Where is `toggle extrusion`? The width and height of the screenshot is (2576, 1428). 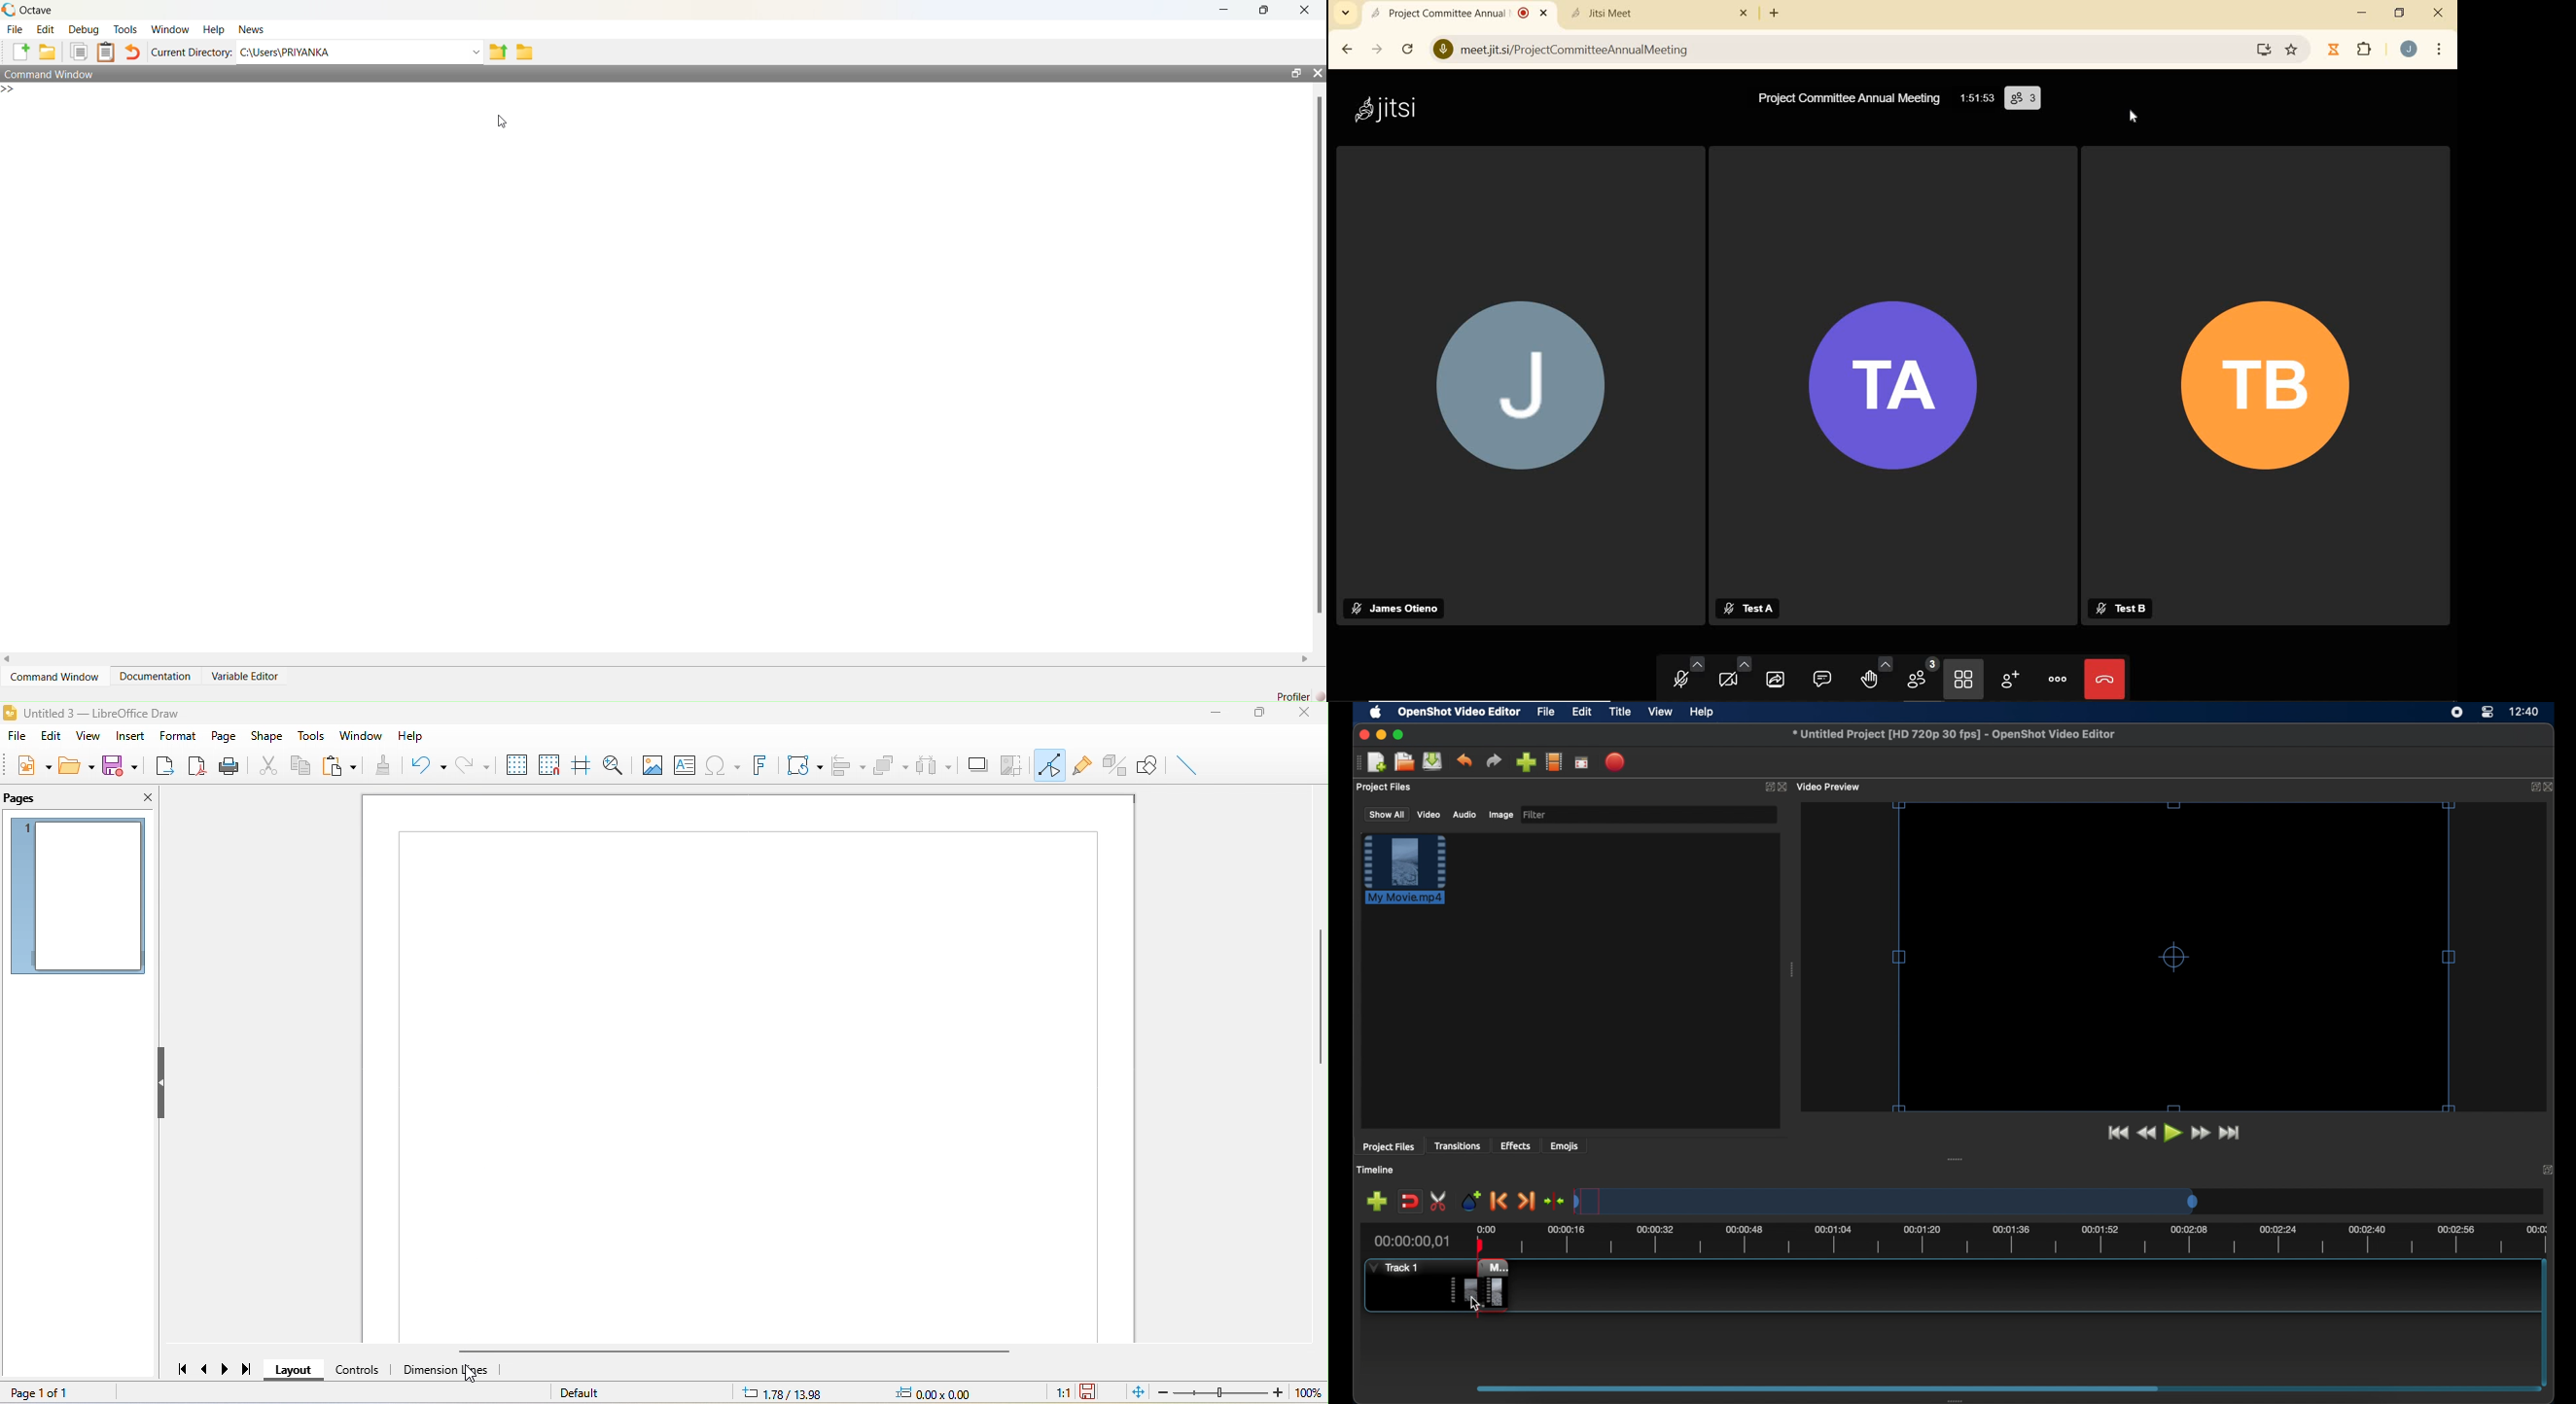
toggle extrusion is located at coordinates (1114, 765).